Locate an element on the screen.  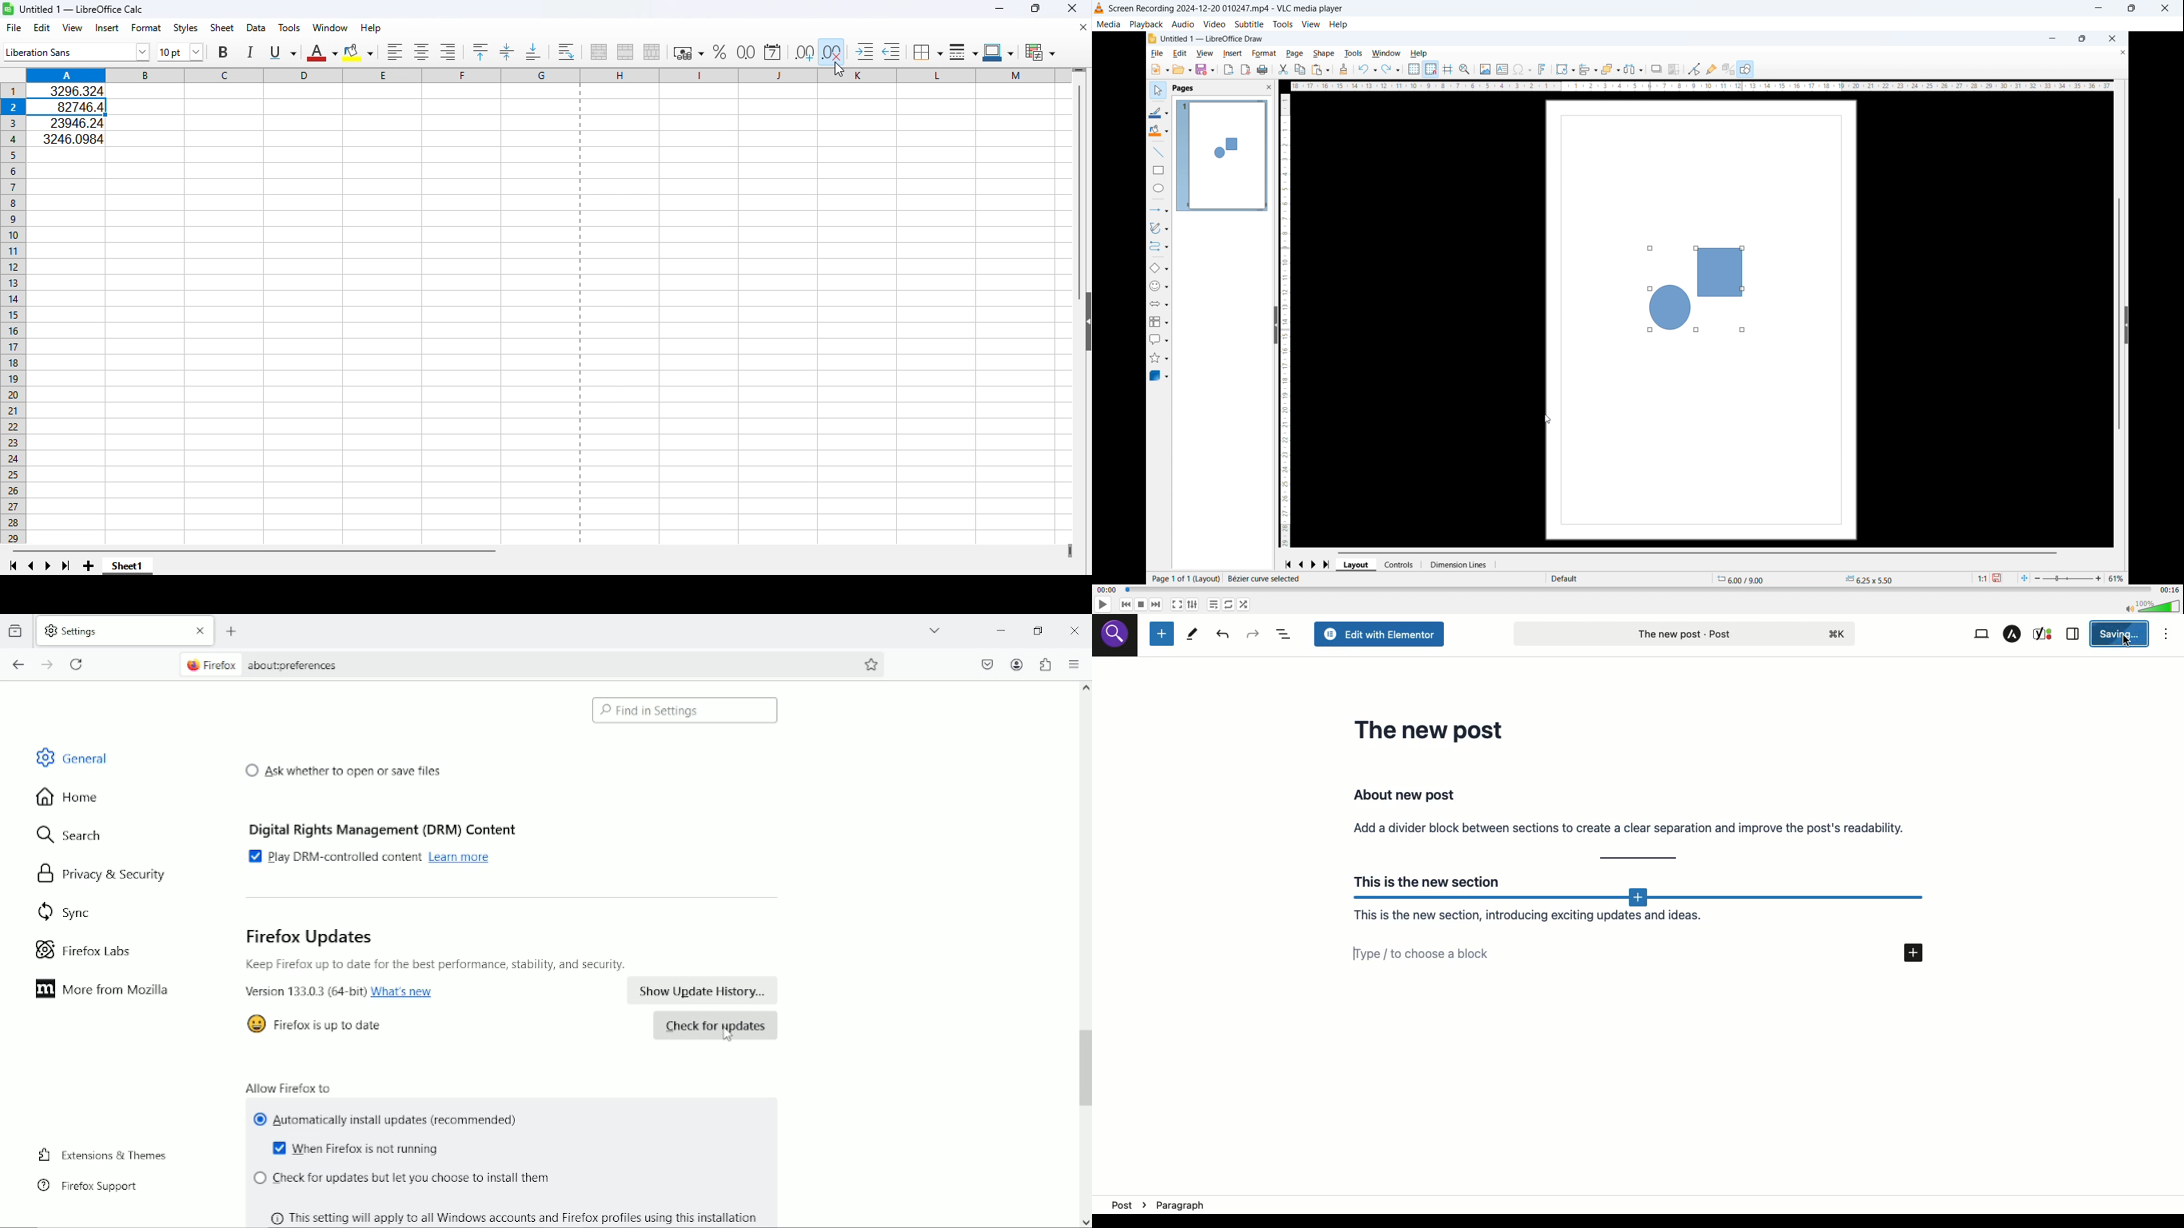
Rows is located at coordinates (14, 313).